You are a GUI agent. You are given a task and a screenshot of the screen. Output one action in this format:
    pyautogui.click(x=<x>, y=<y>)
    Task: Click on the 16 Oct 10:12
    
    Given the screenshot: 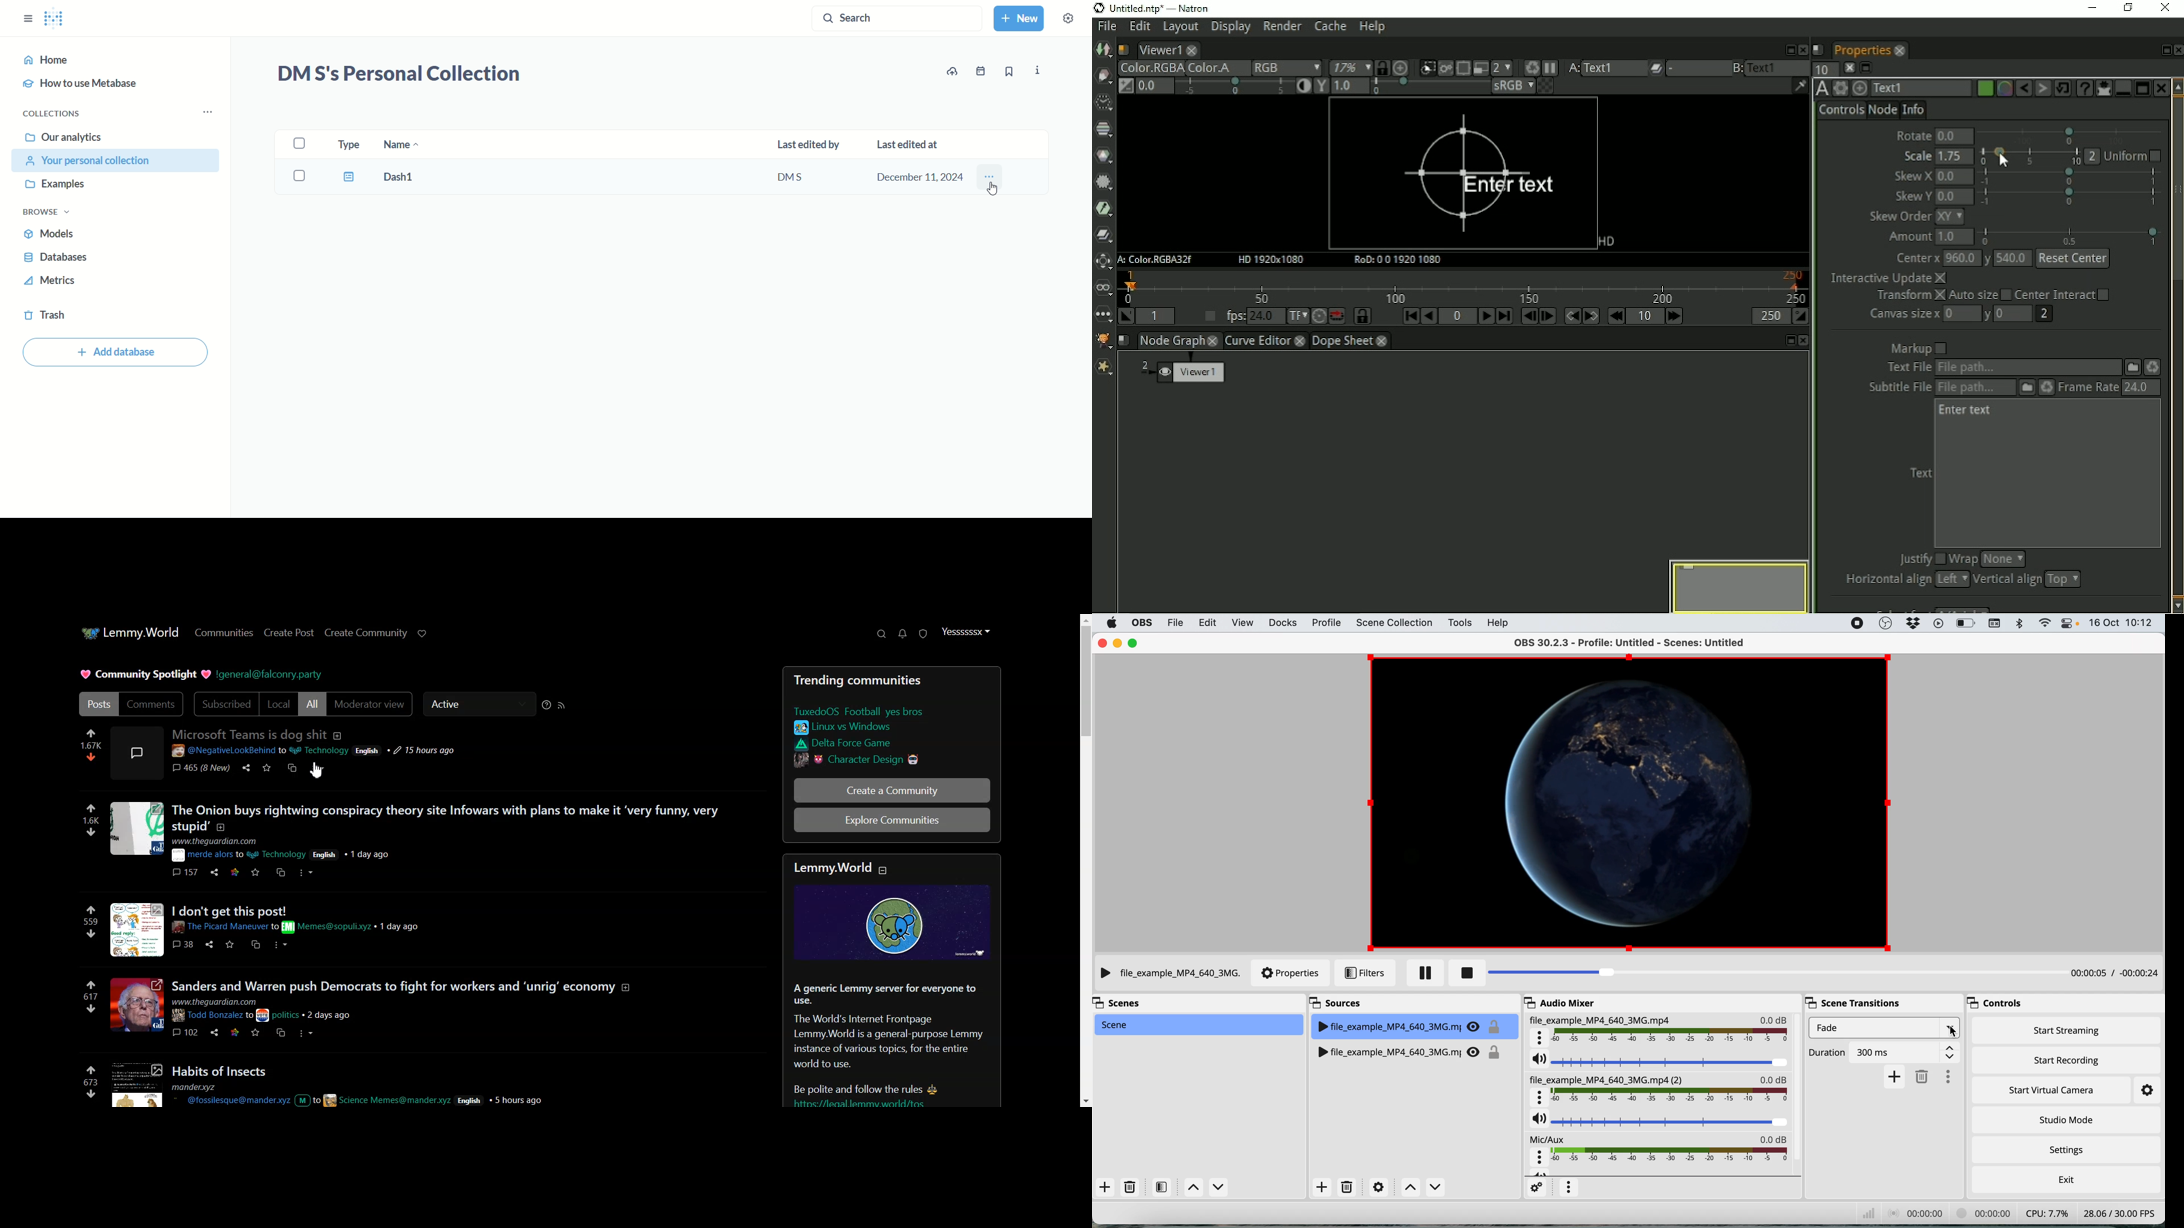 What is the action you would take?
    pyautogui.click(x=2123, y=622)
    